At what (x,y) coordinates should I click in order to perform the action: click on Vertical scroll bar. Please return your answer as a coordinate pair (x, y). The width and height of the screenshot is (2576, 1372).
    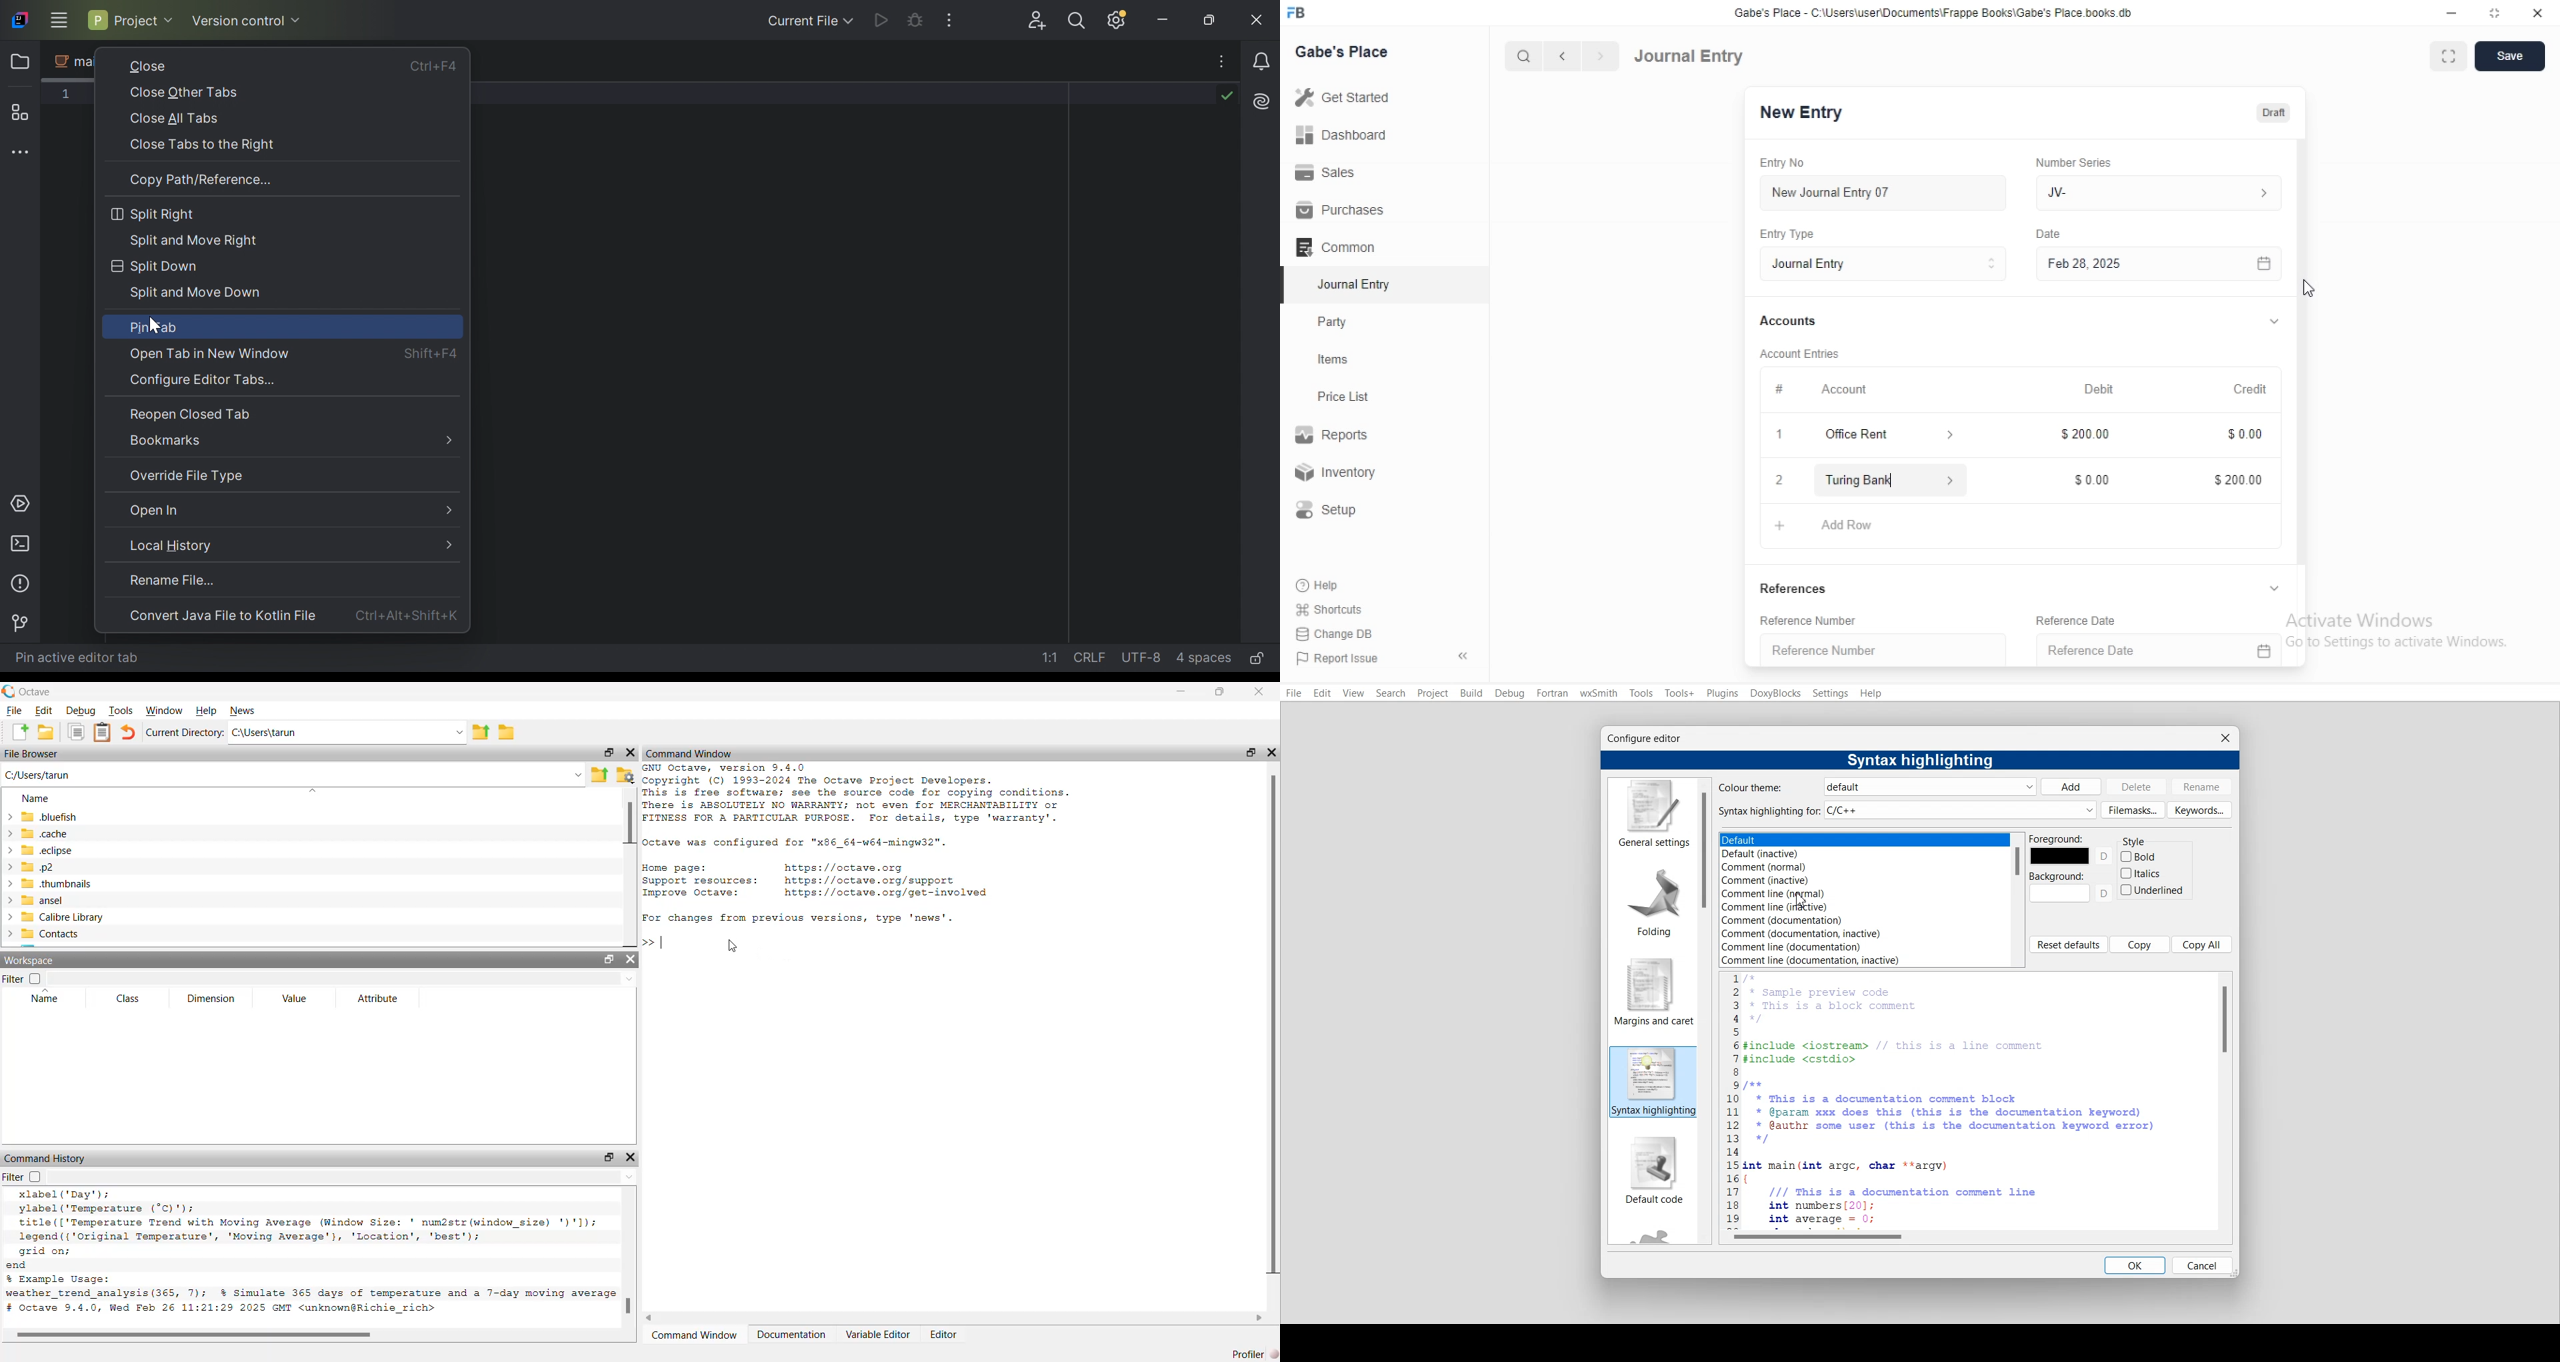
    Looking at the image, I should click on (2227, 1100).